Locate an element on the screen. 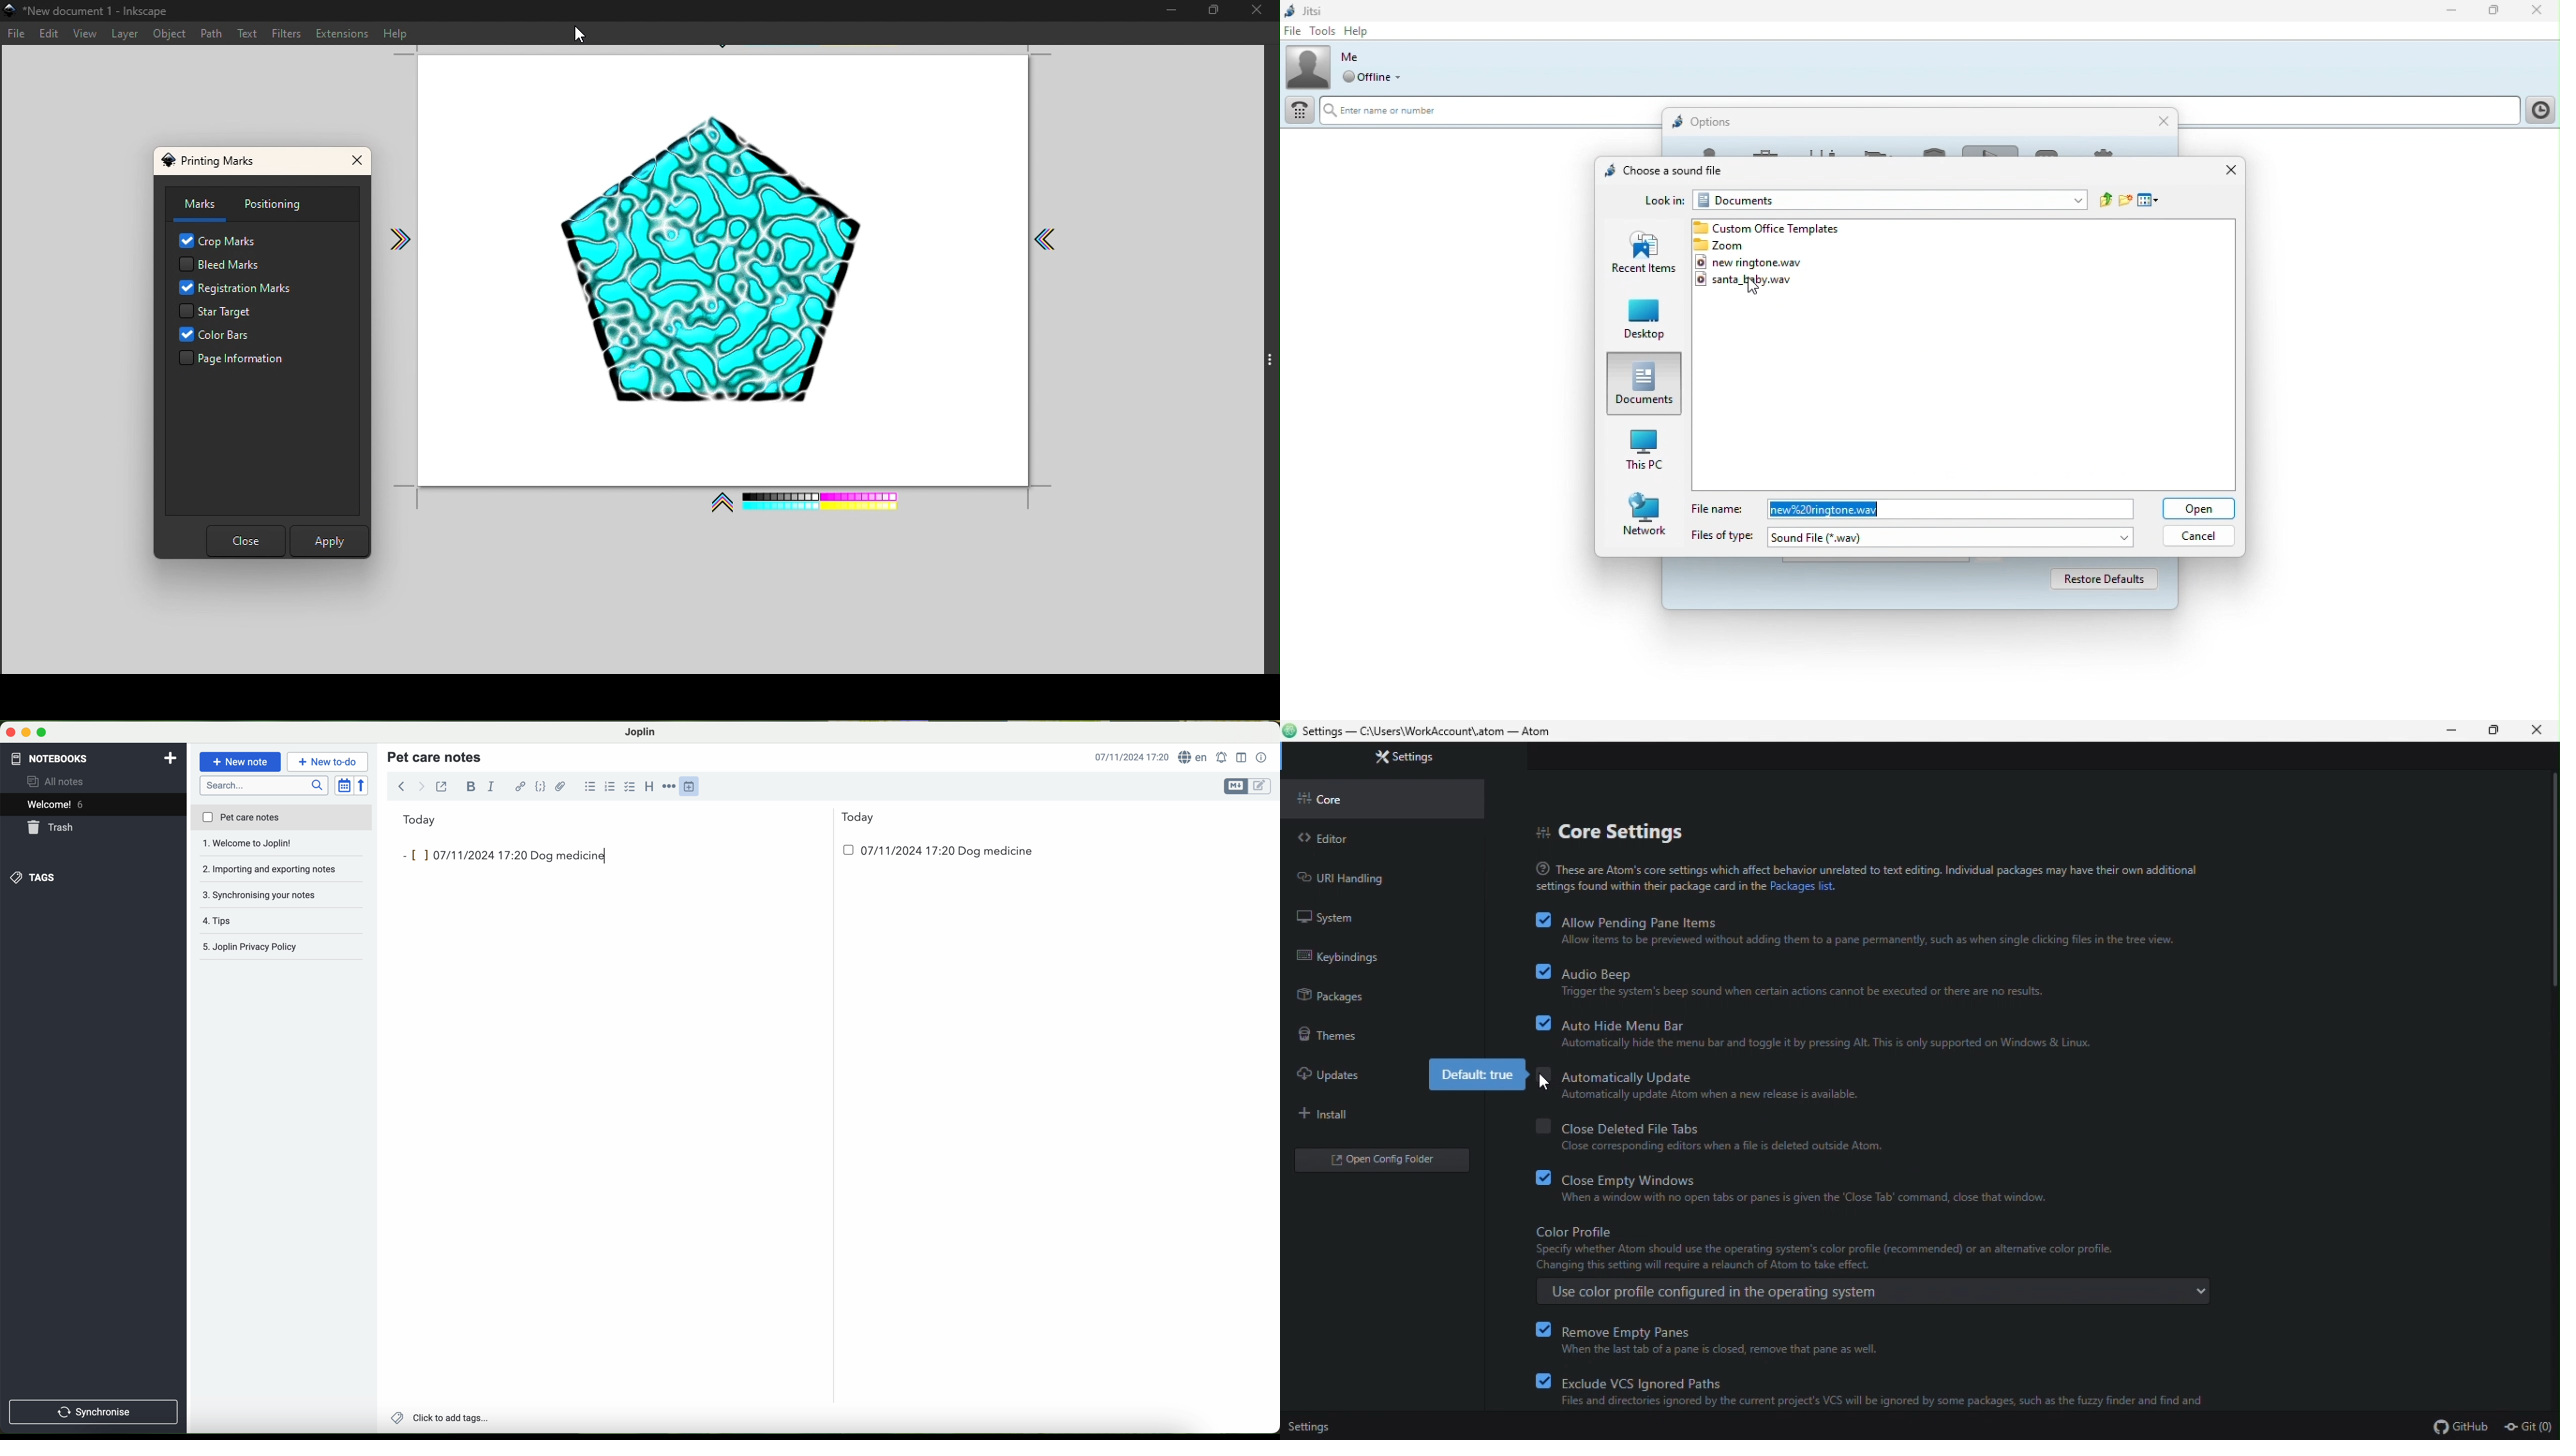 This screenshot has height=1456, width=2576. insert time is located at coordinates (694, 786).